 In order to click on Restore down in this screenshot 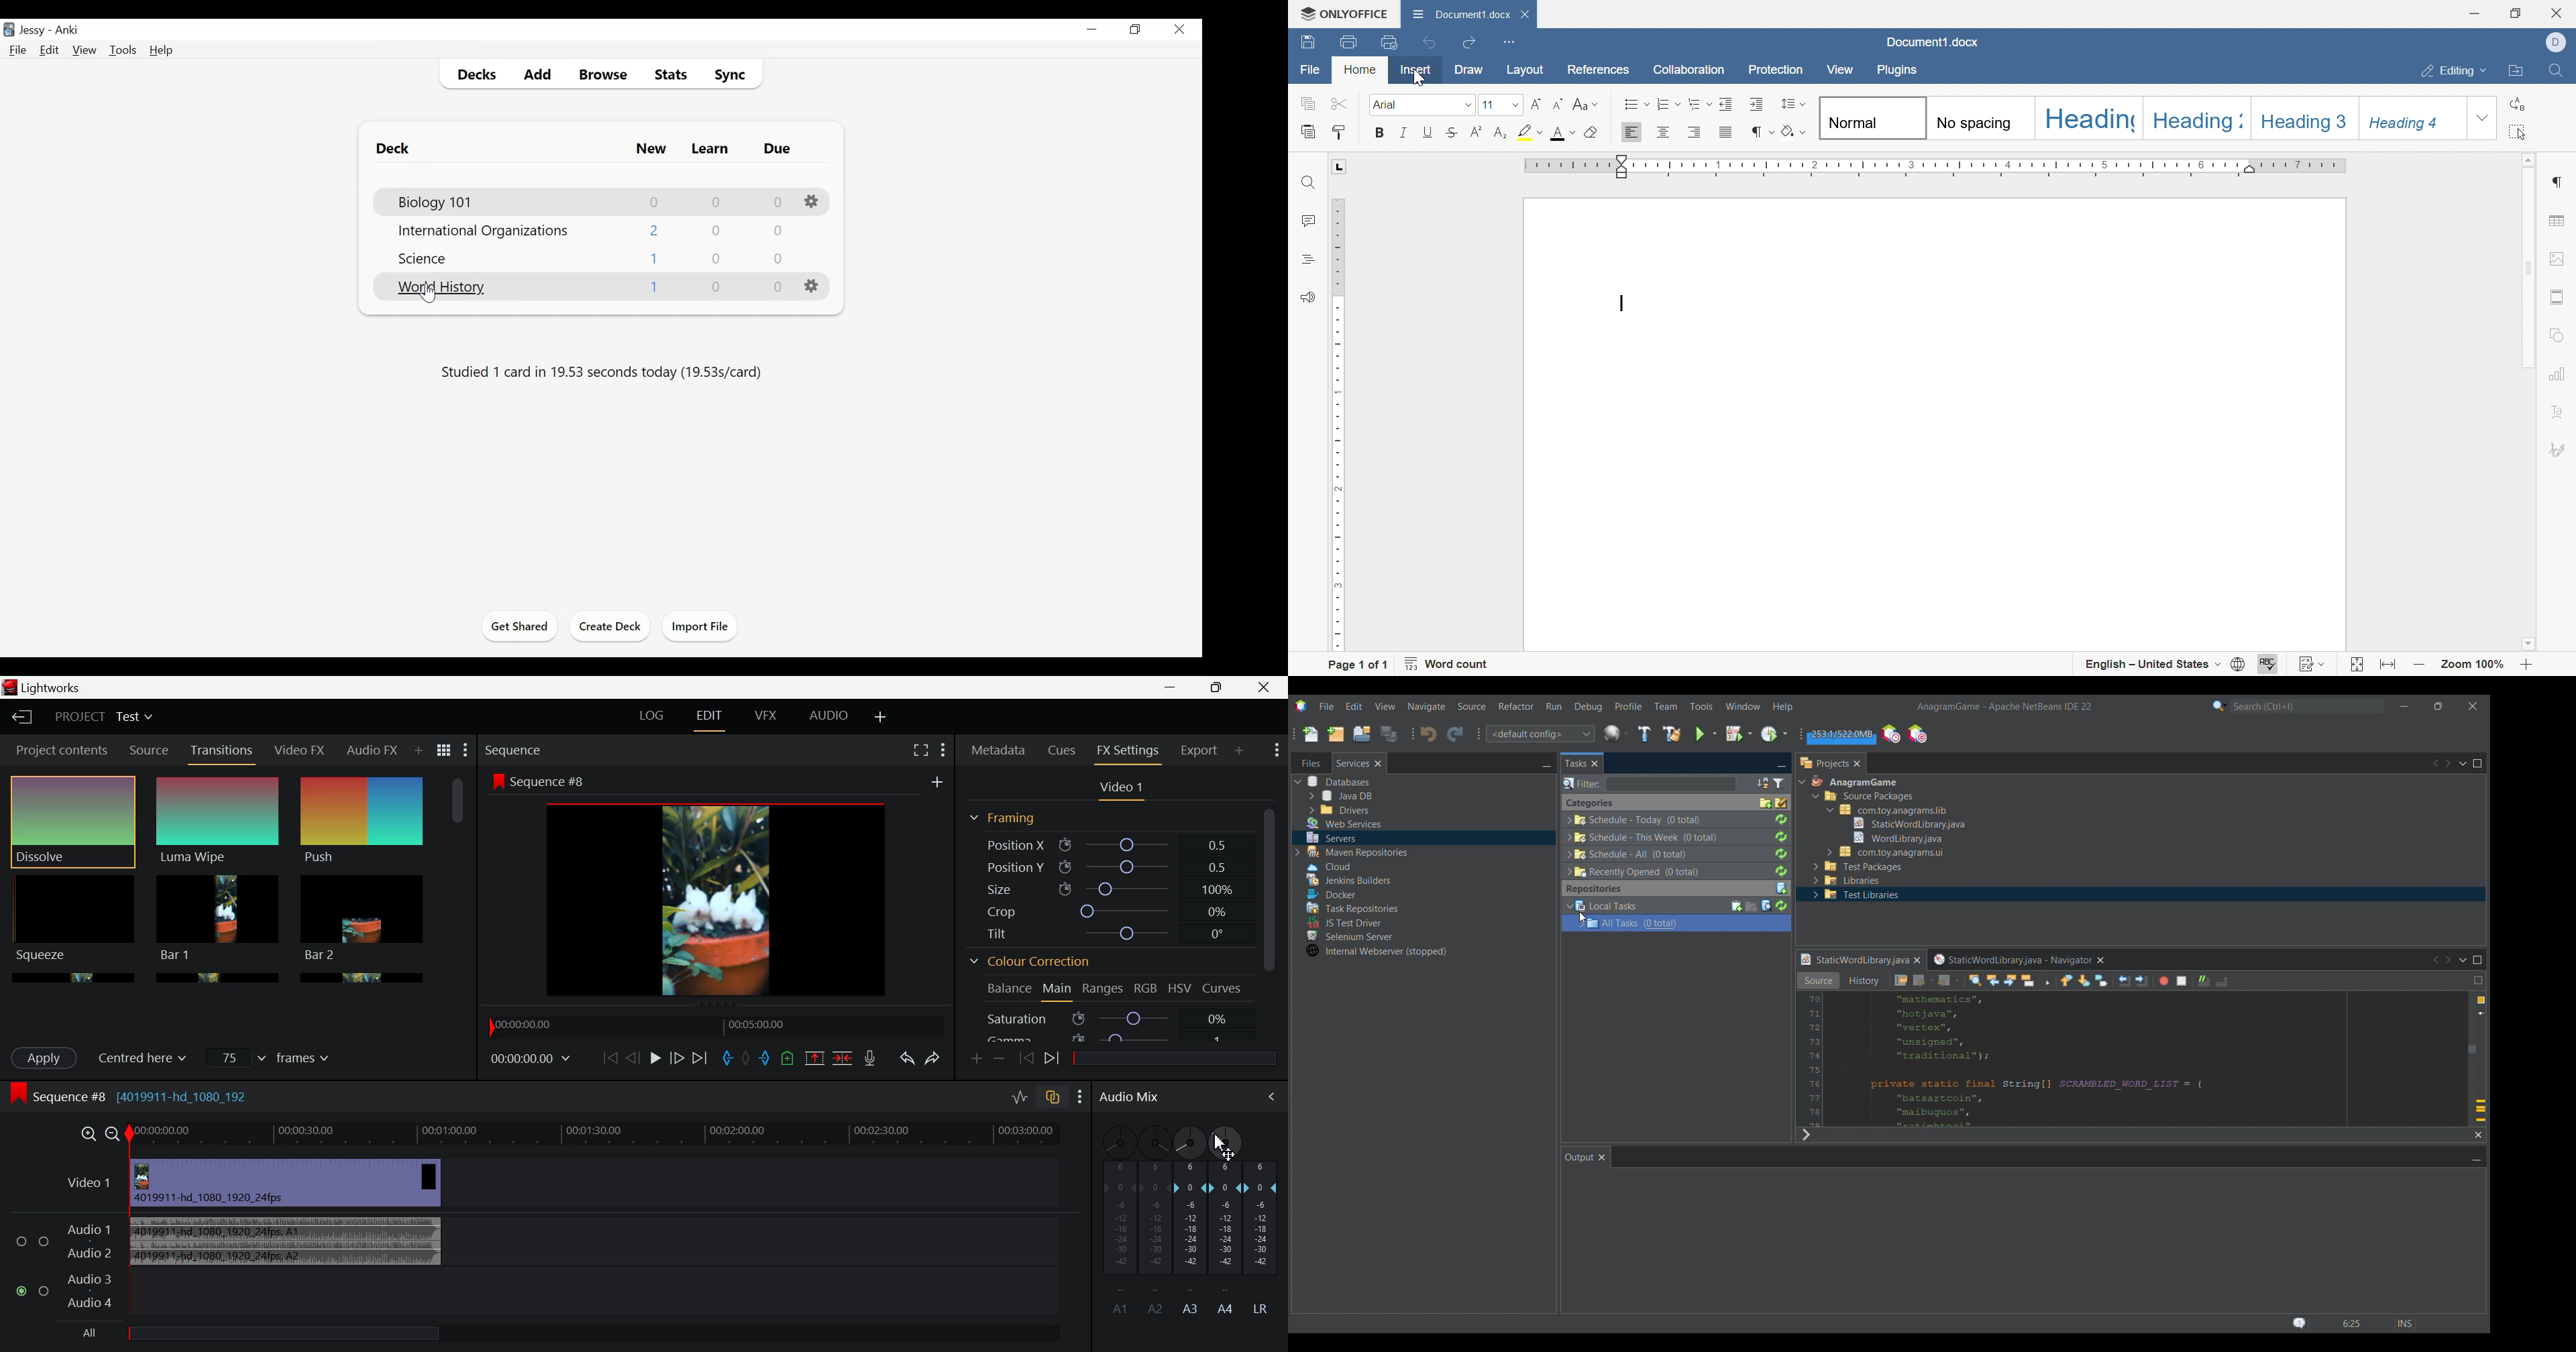, I will do `click(2514, 13)`.